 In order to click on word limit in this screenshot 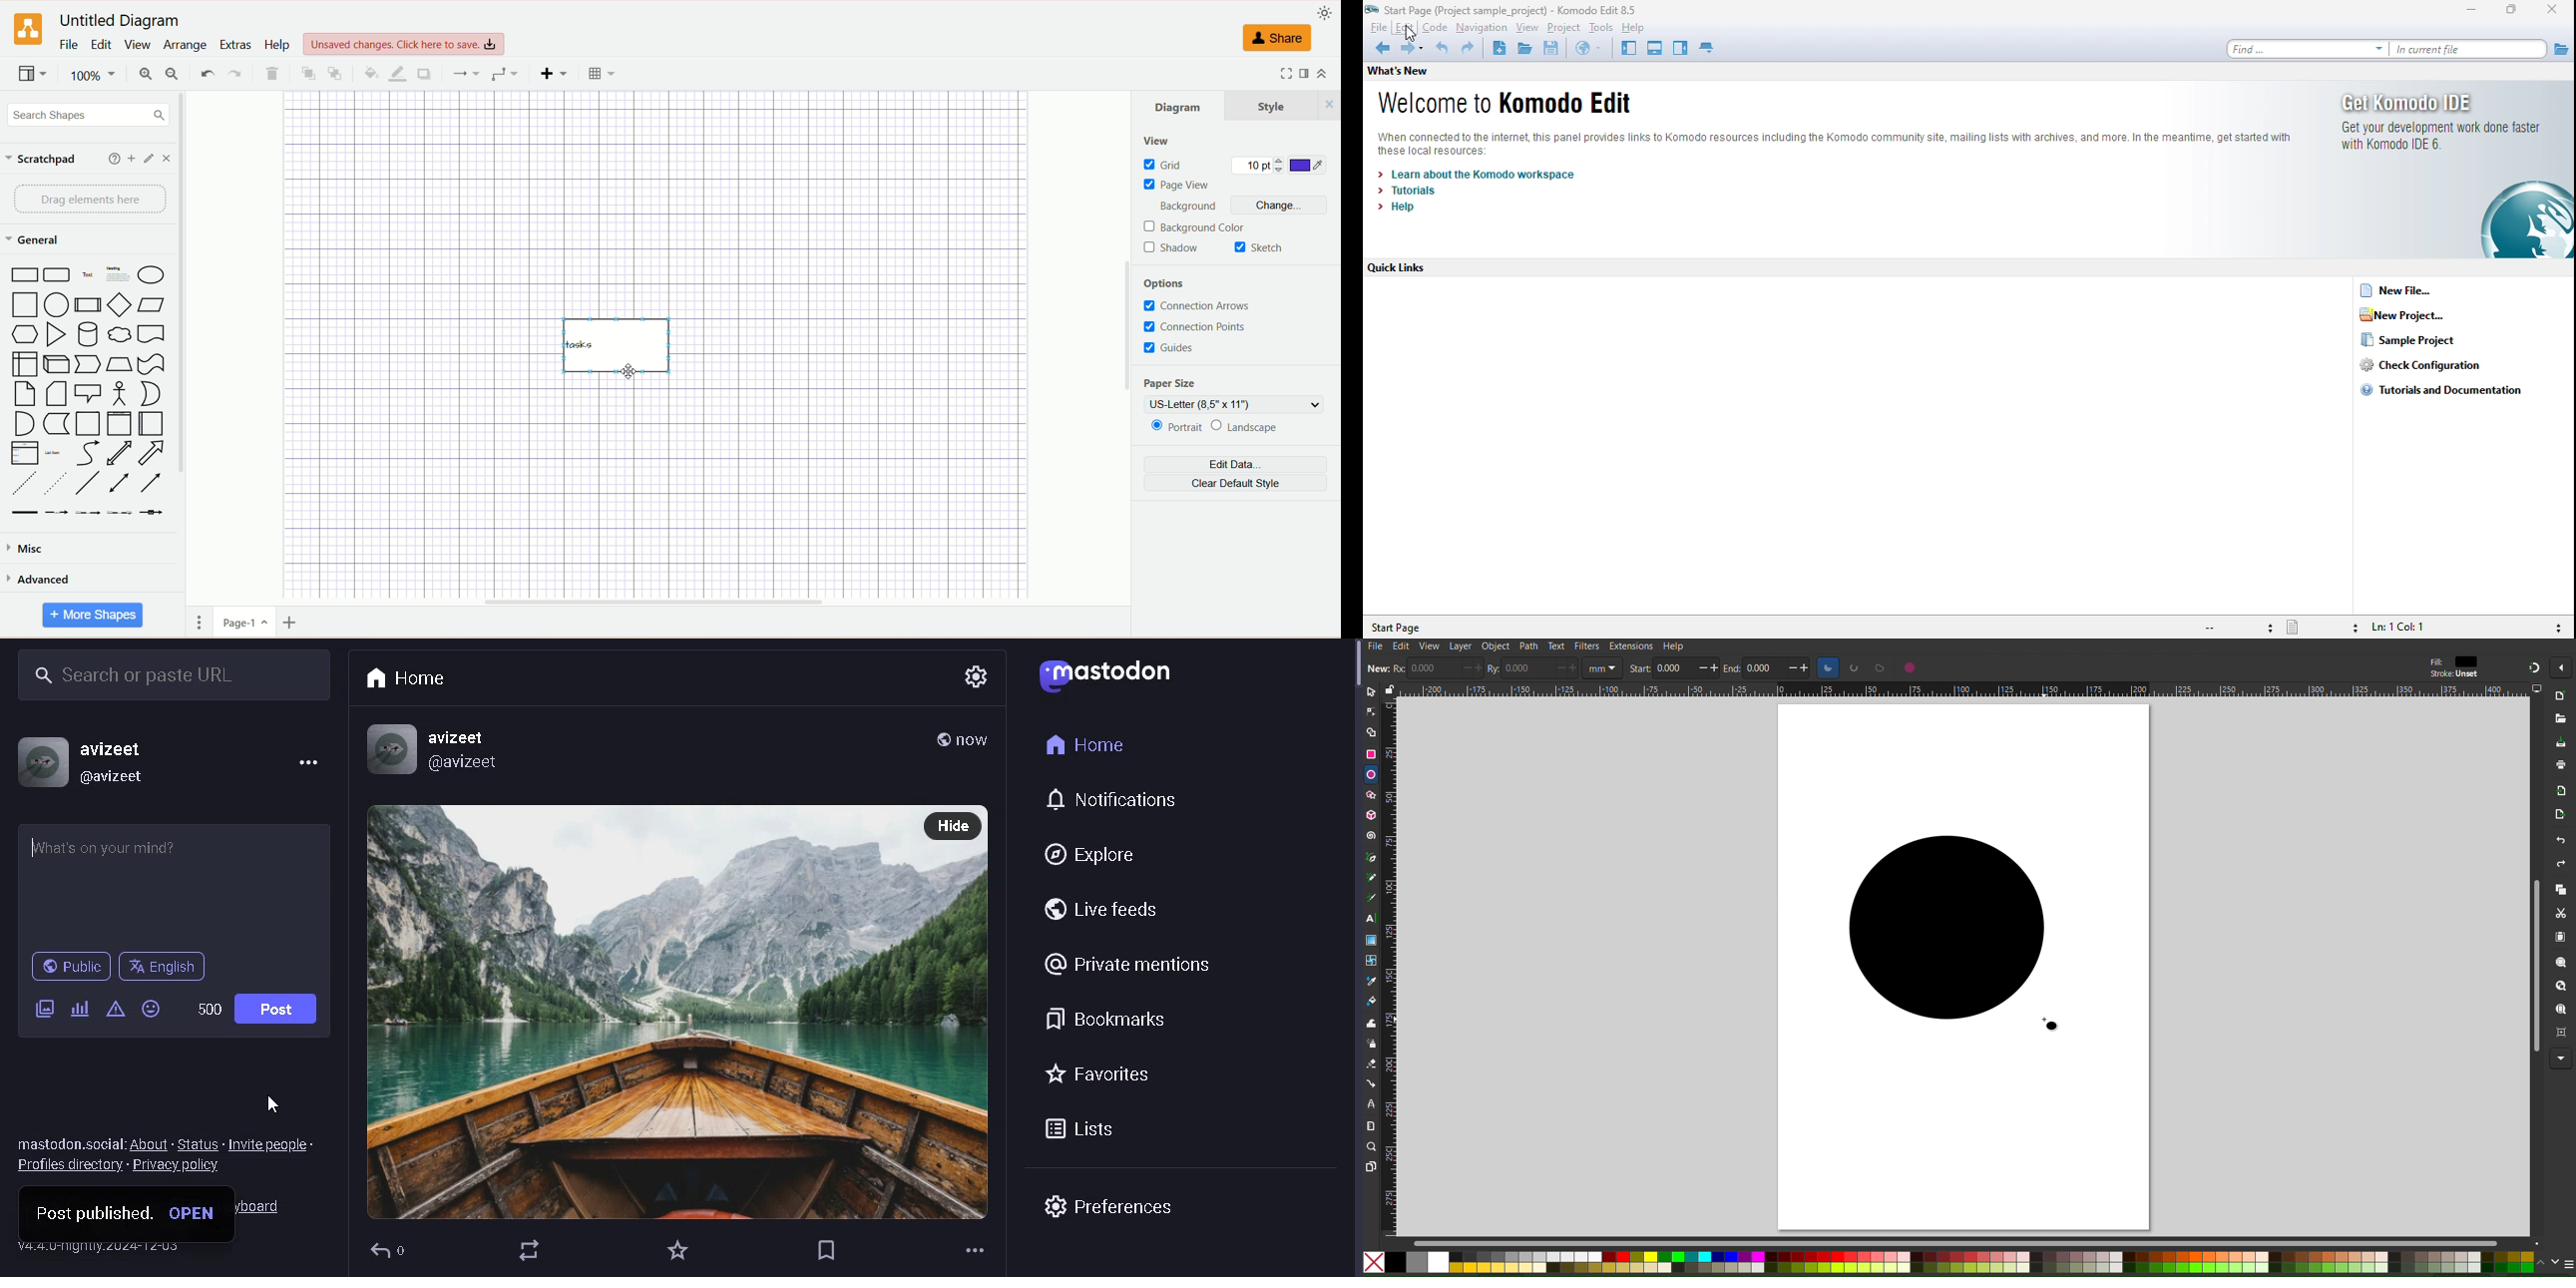, I will do `click(212, 1008)`.